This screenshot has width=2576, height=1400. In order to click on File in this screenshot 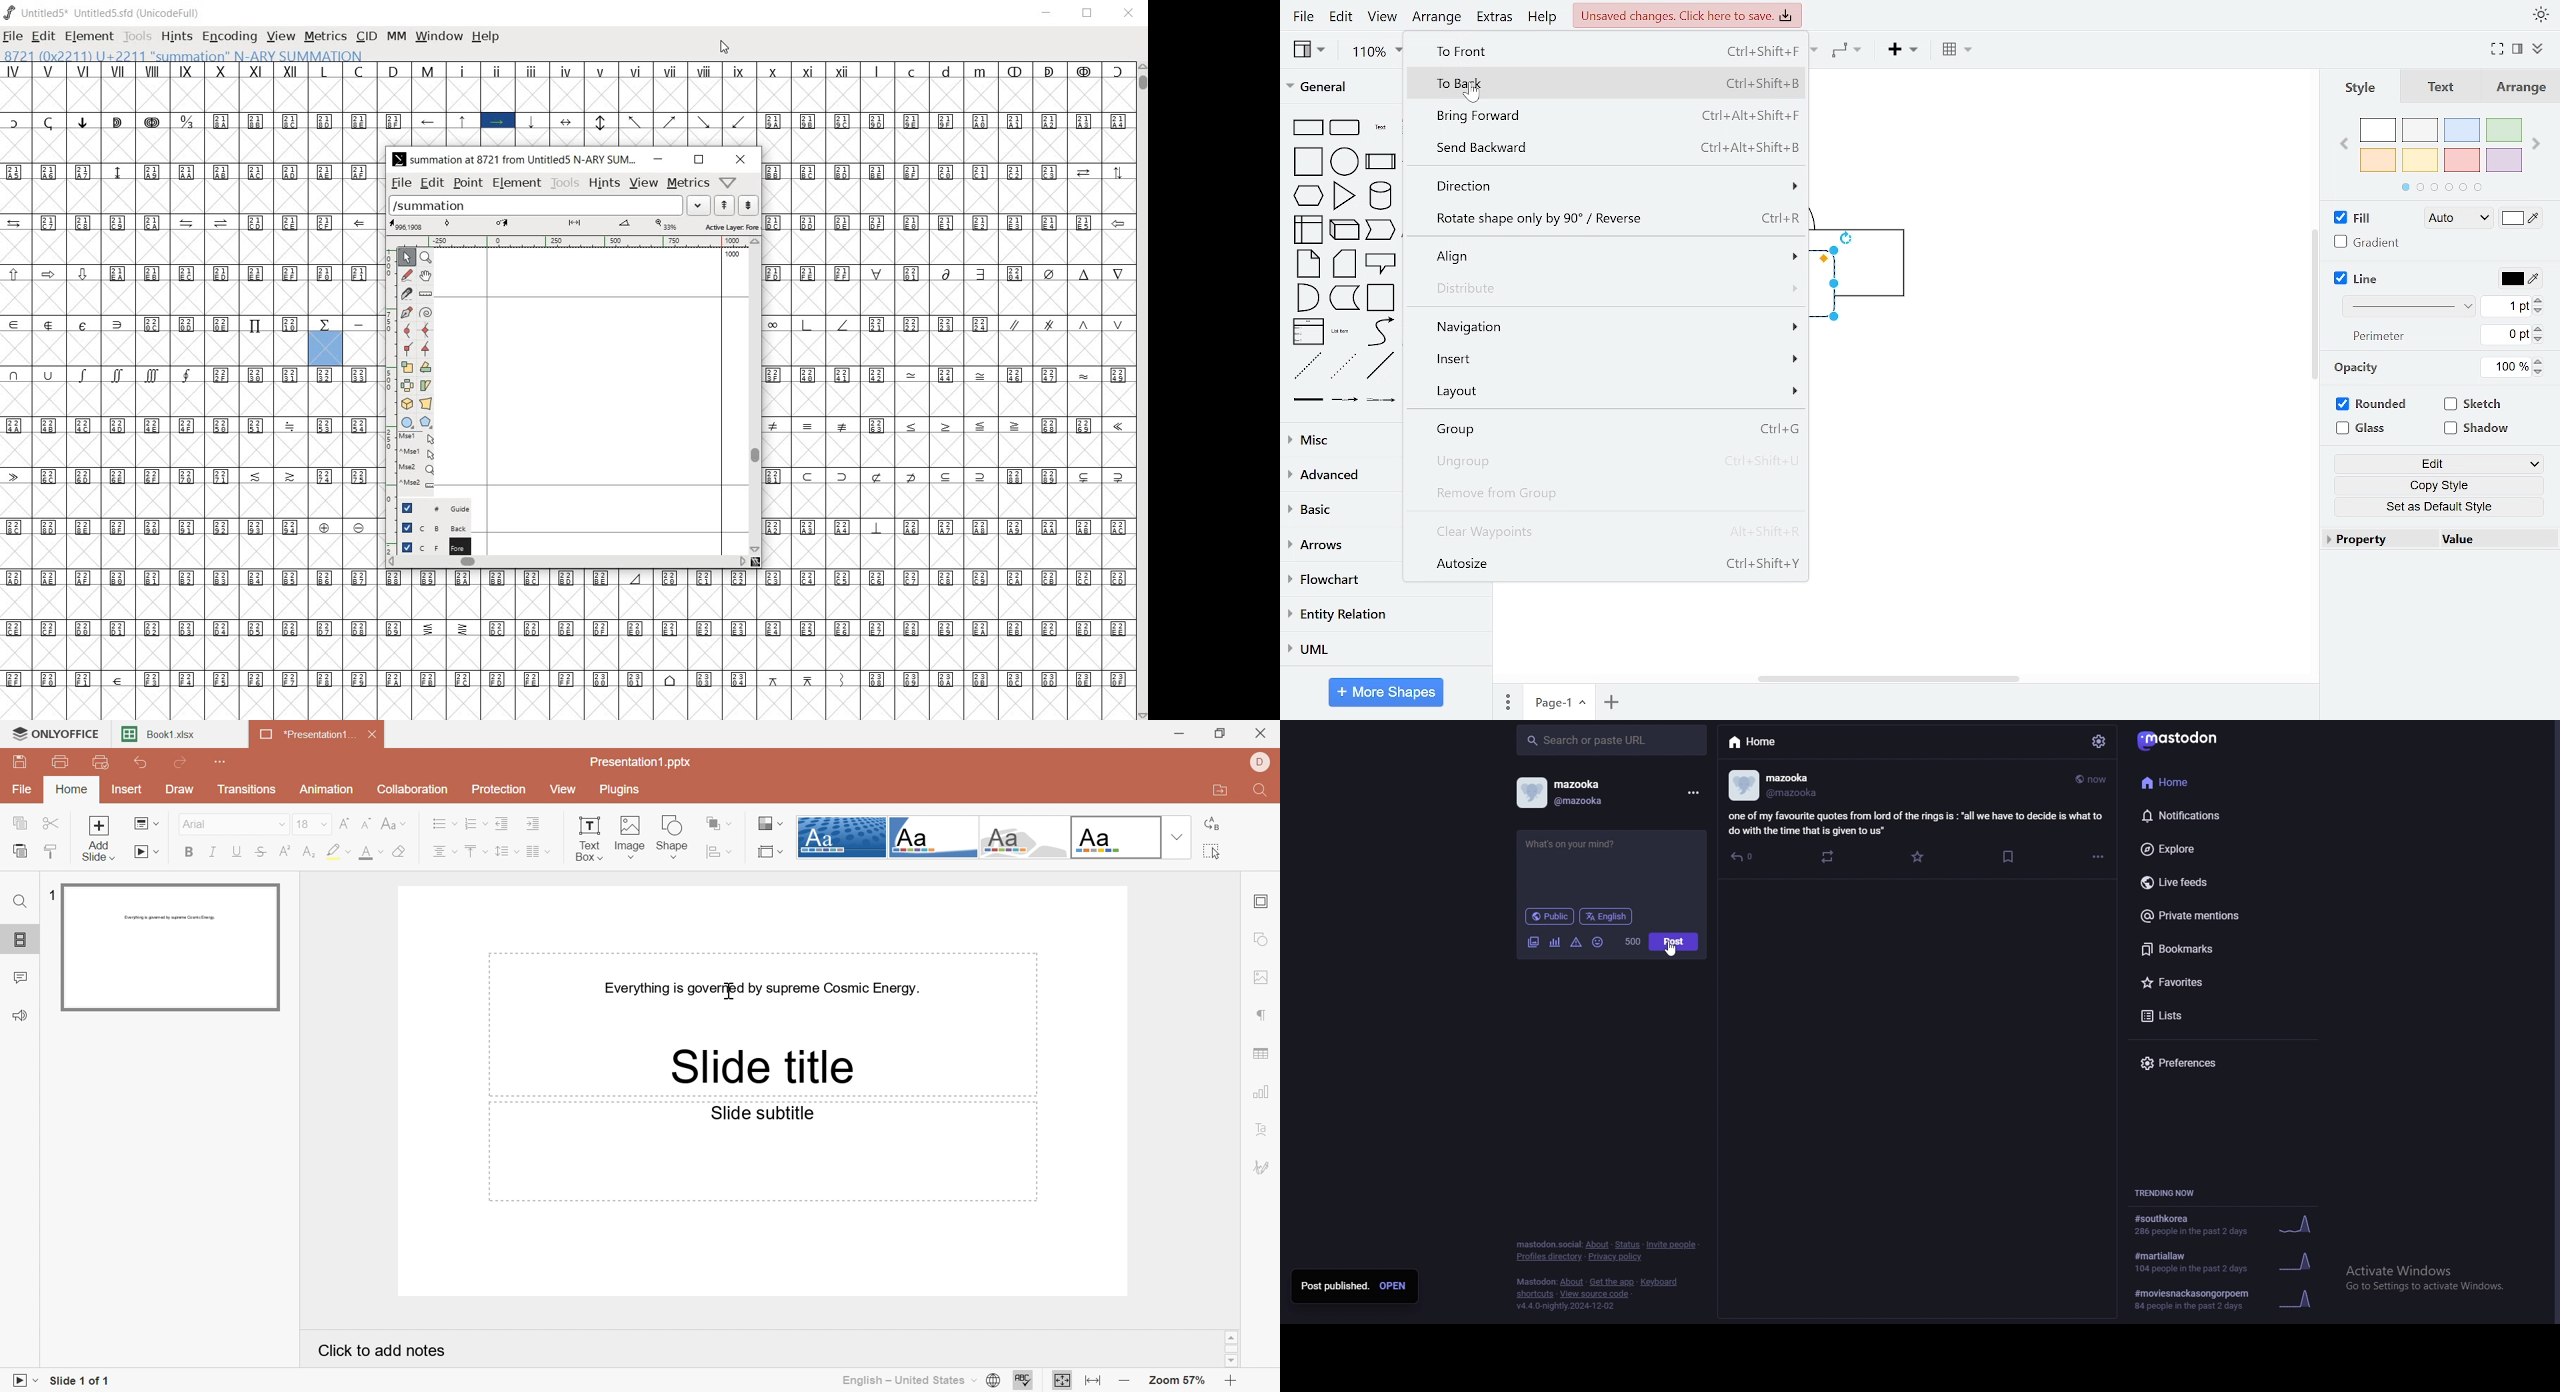, I will do `click(21, 790)`.